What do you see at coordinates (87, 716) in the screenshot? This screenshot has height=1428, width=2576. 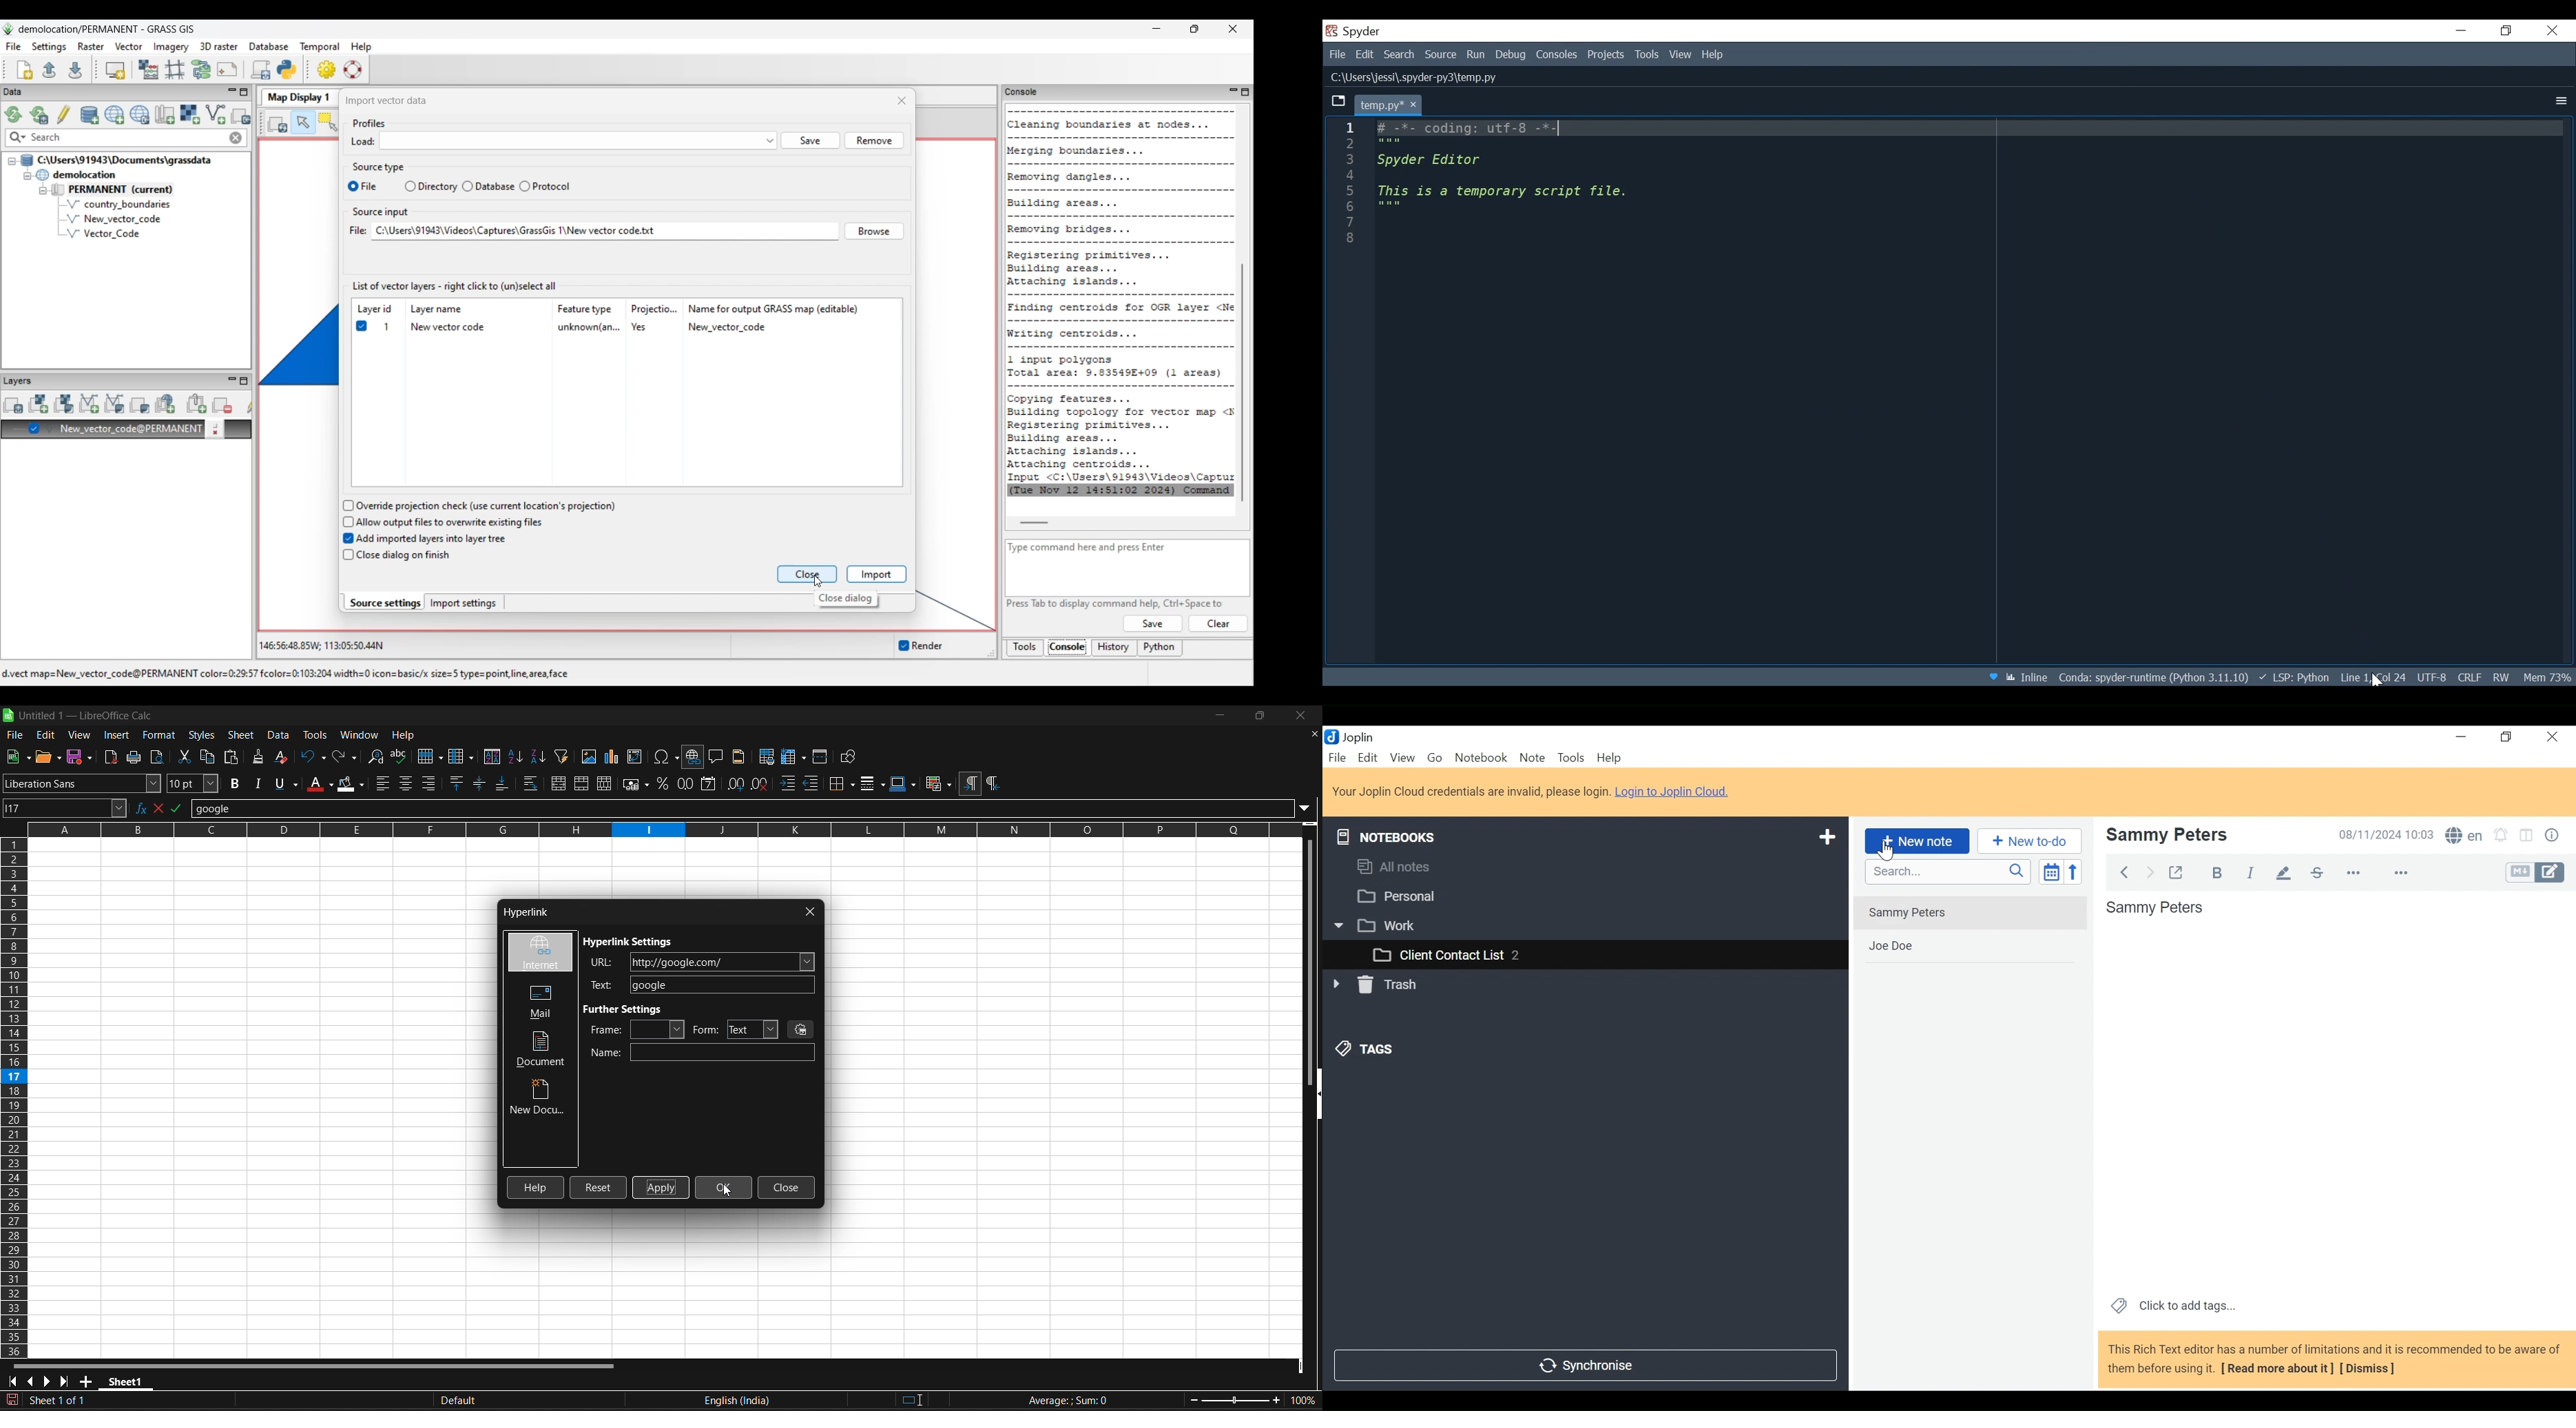 I see `title` at bounding box center [87, 716].